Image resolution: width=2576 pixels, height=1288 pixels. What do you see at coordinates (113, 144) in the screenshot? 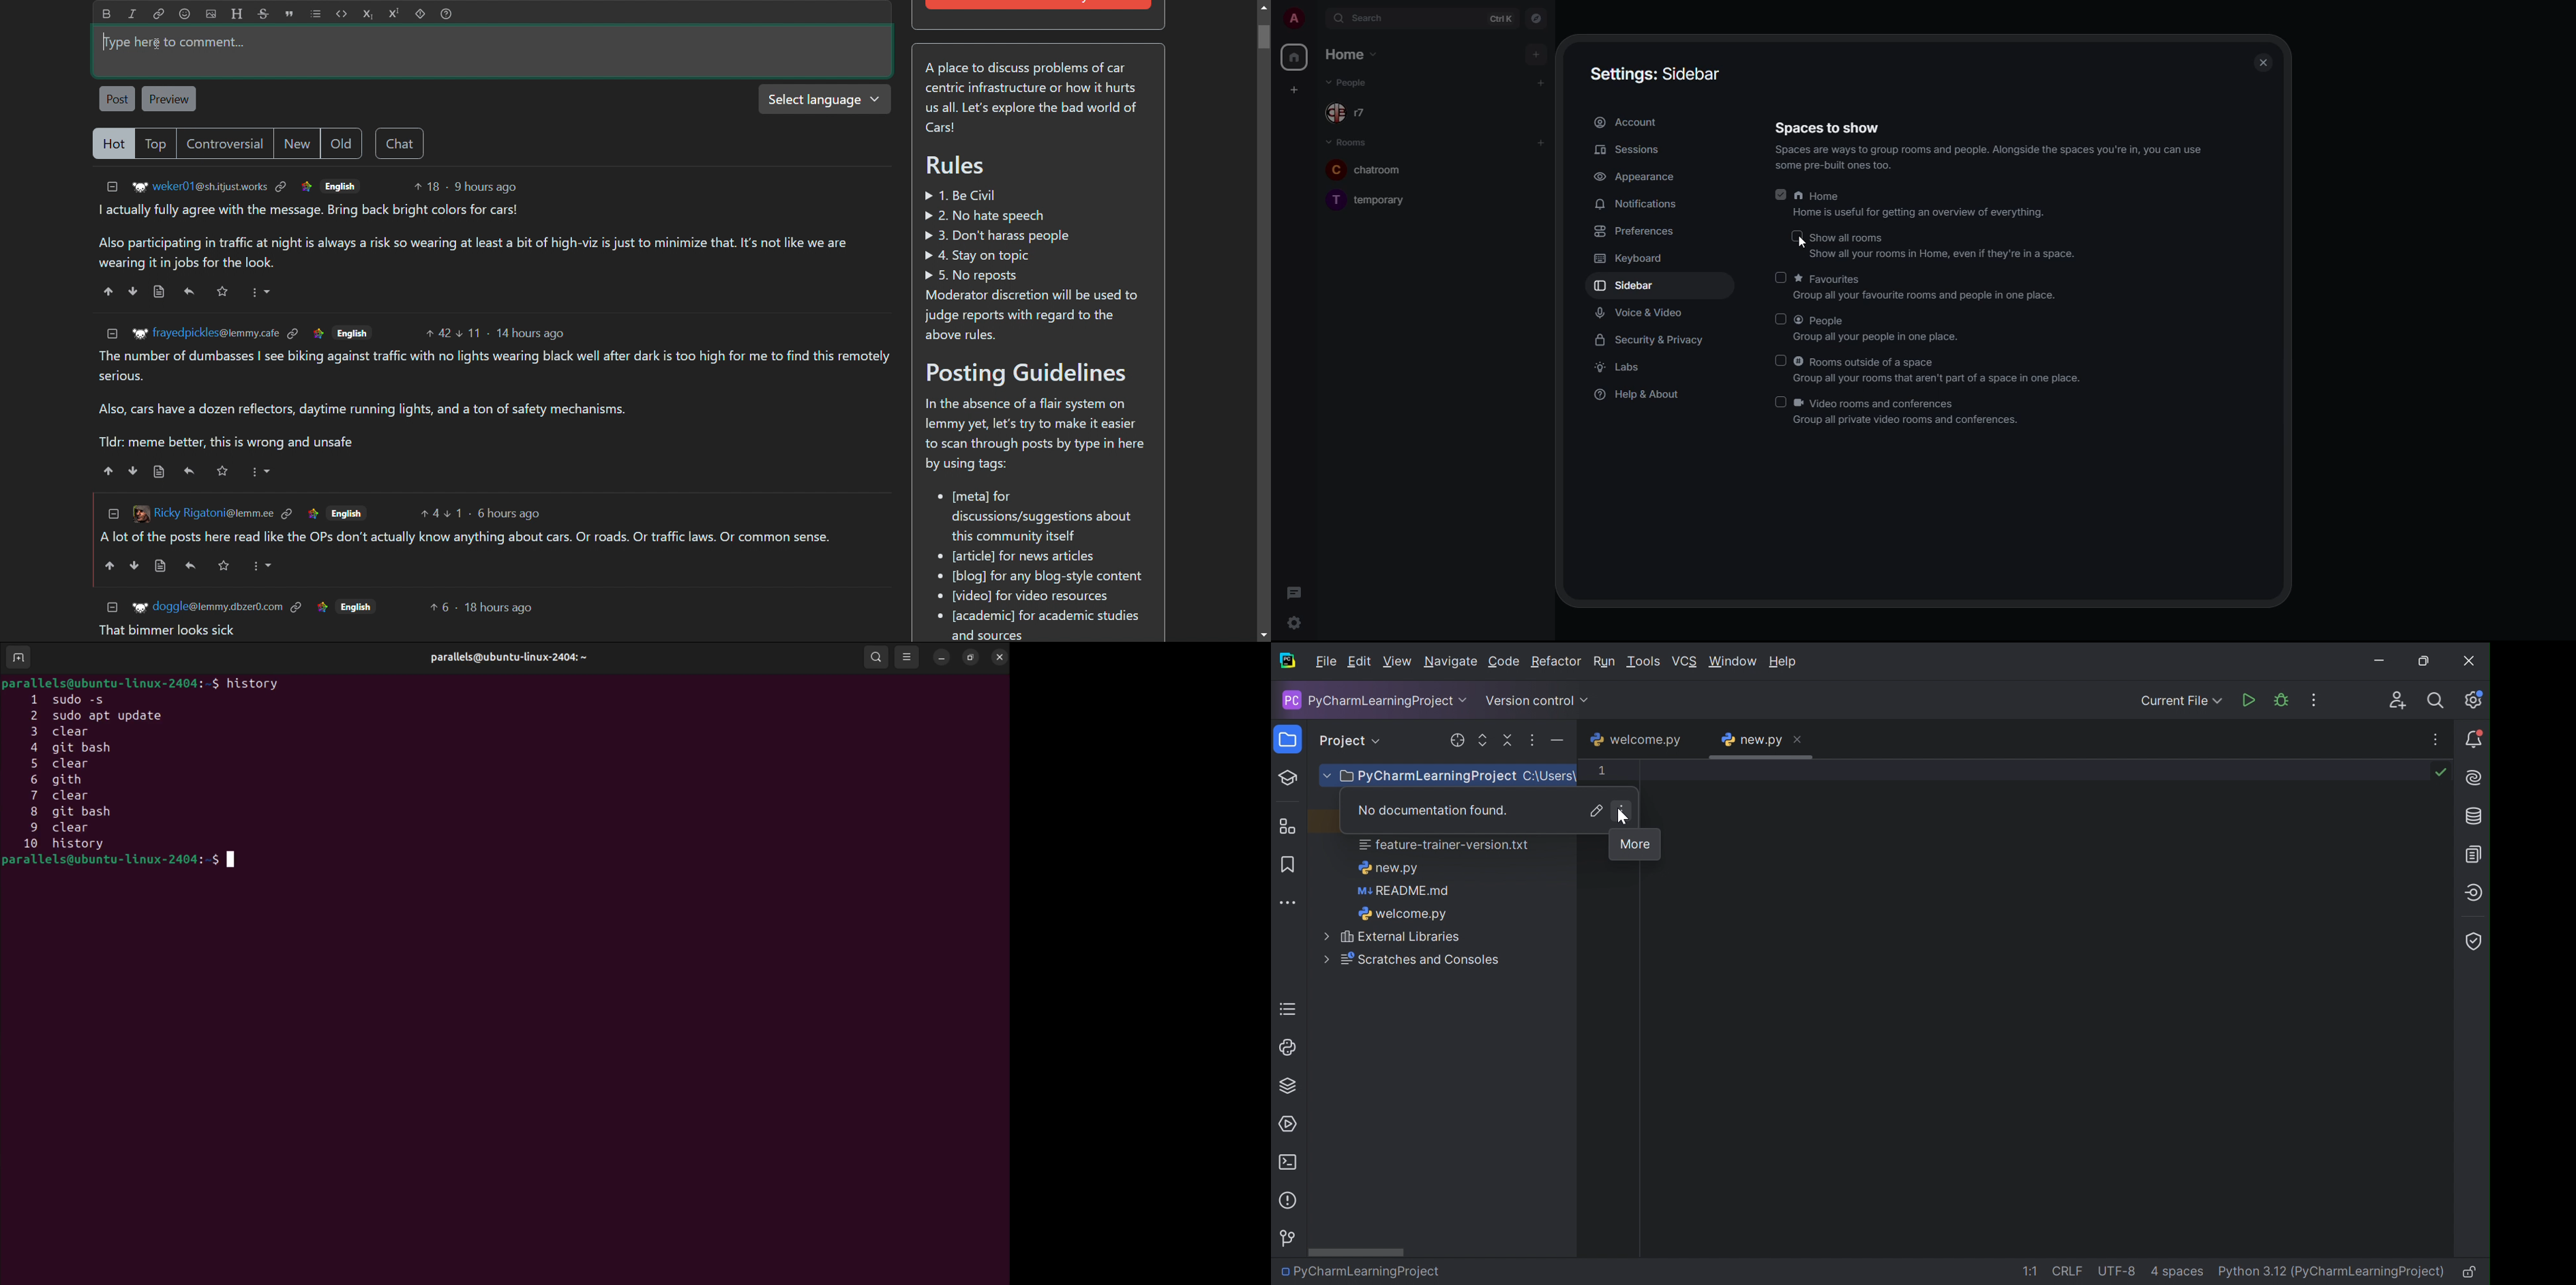
I see `hot` at bounding box center [113, 144].